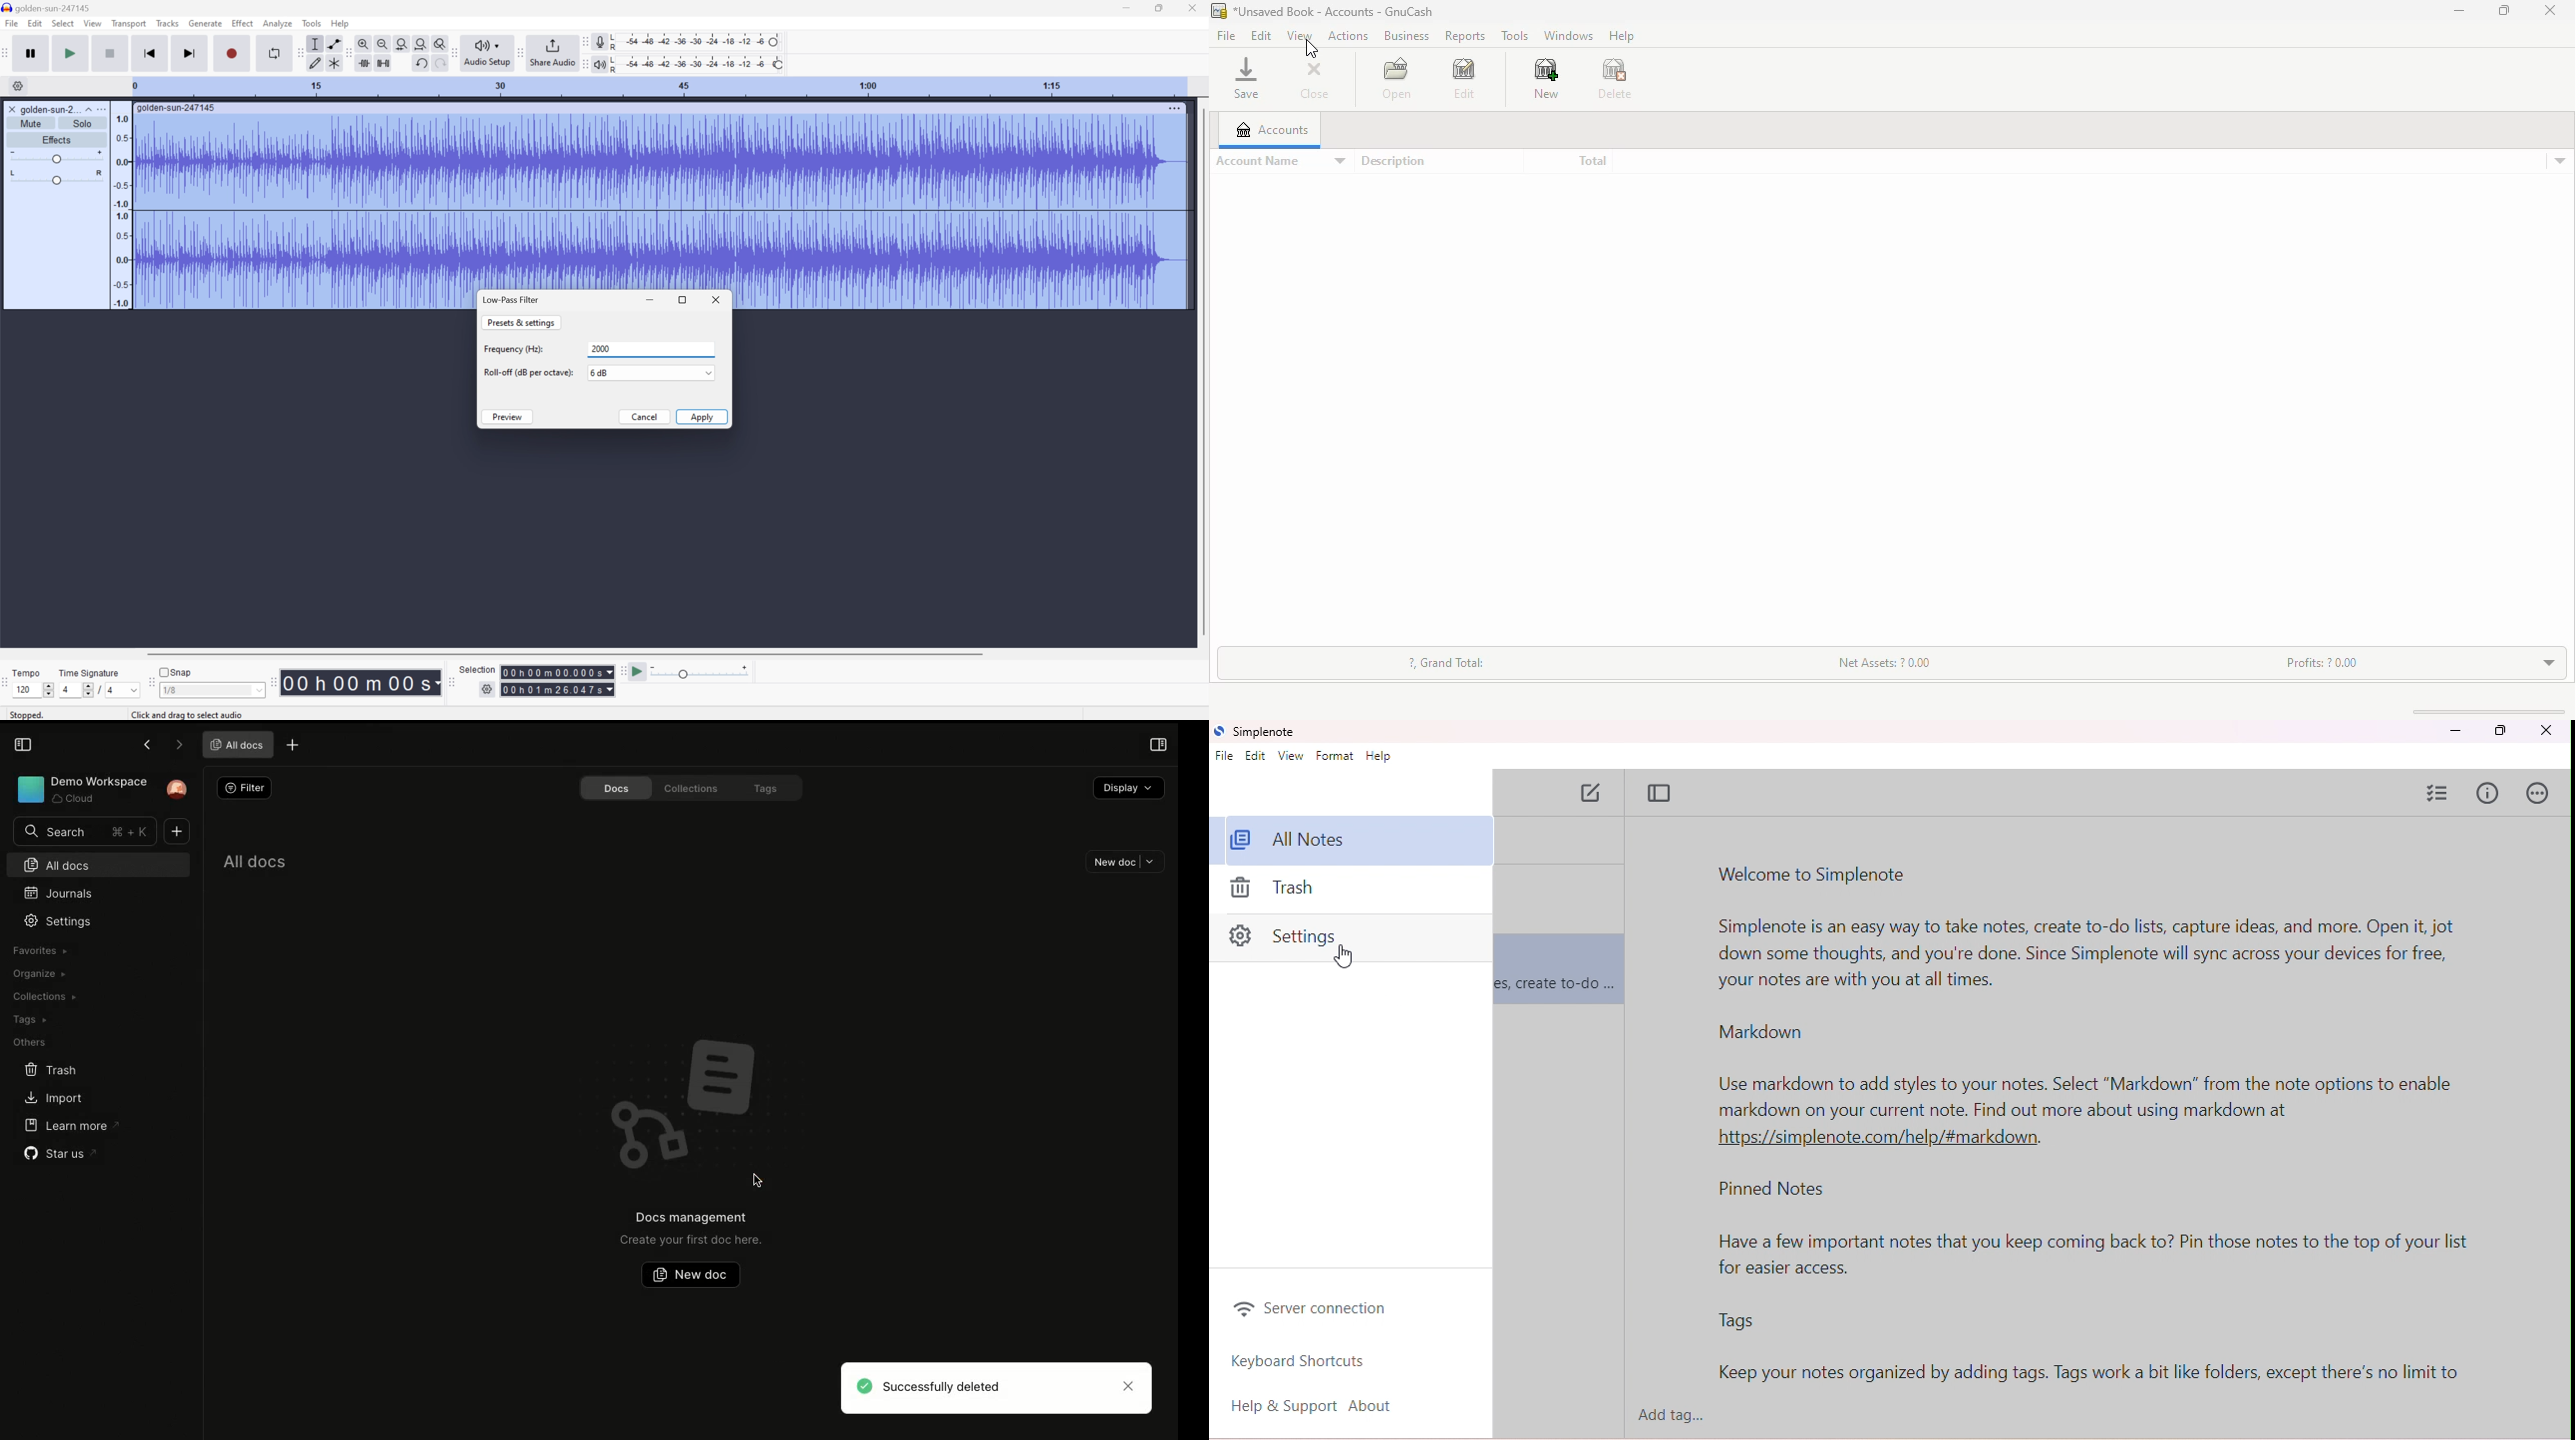 Image resolution: width=2576 pixels, height=1456 pixels. Describe the element at coordinates (1345, 957) in the screenshot. I see `cursor moved` at that location.